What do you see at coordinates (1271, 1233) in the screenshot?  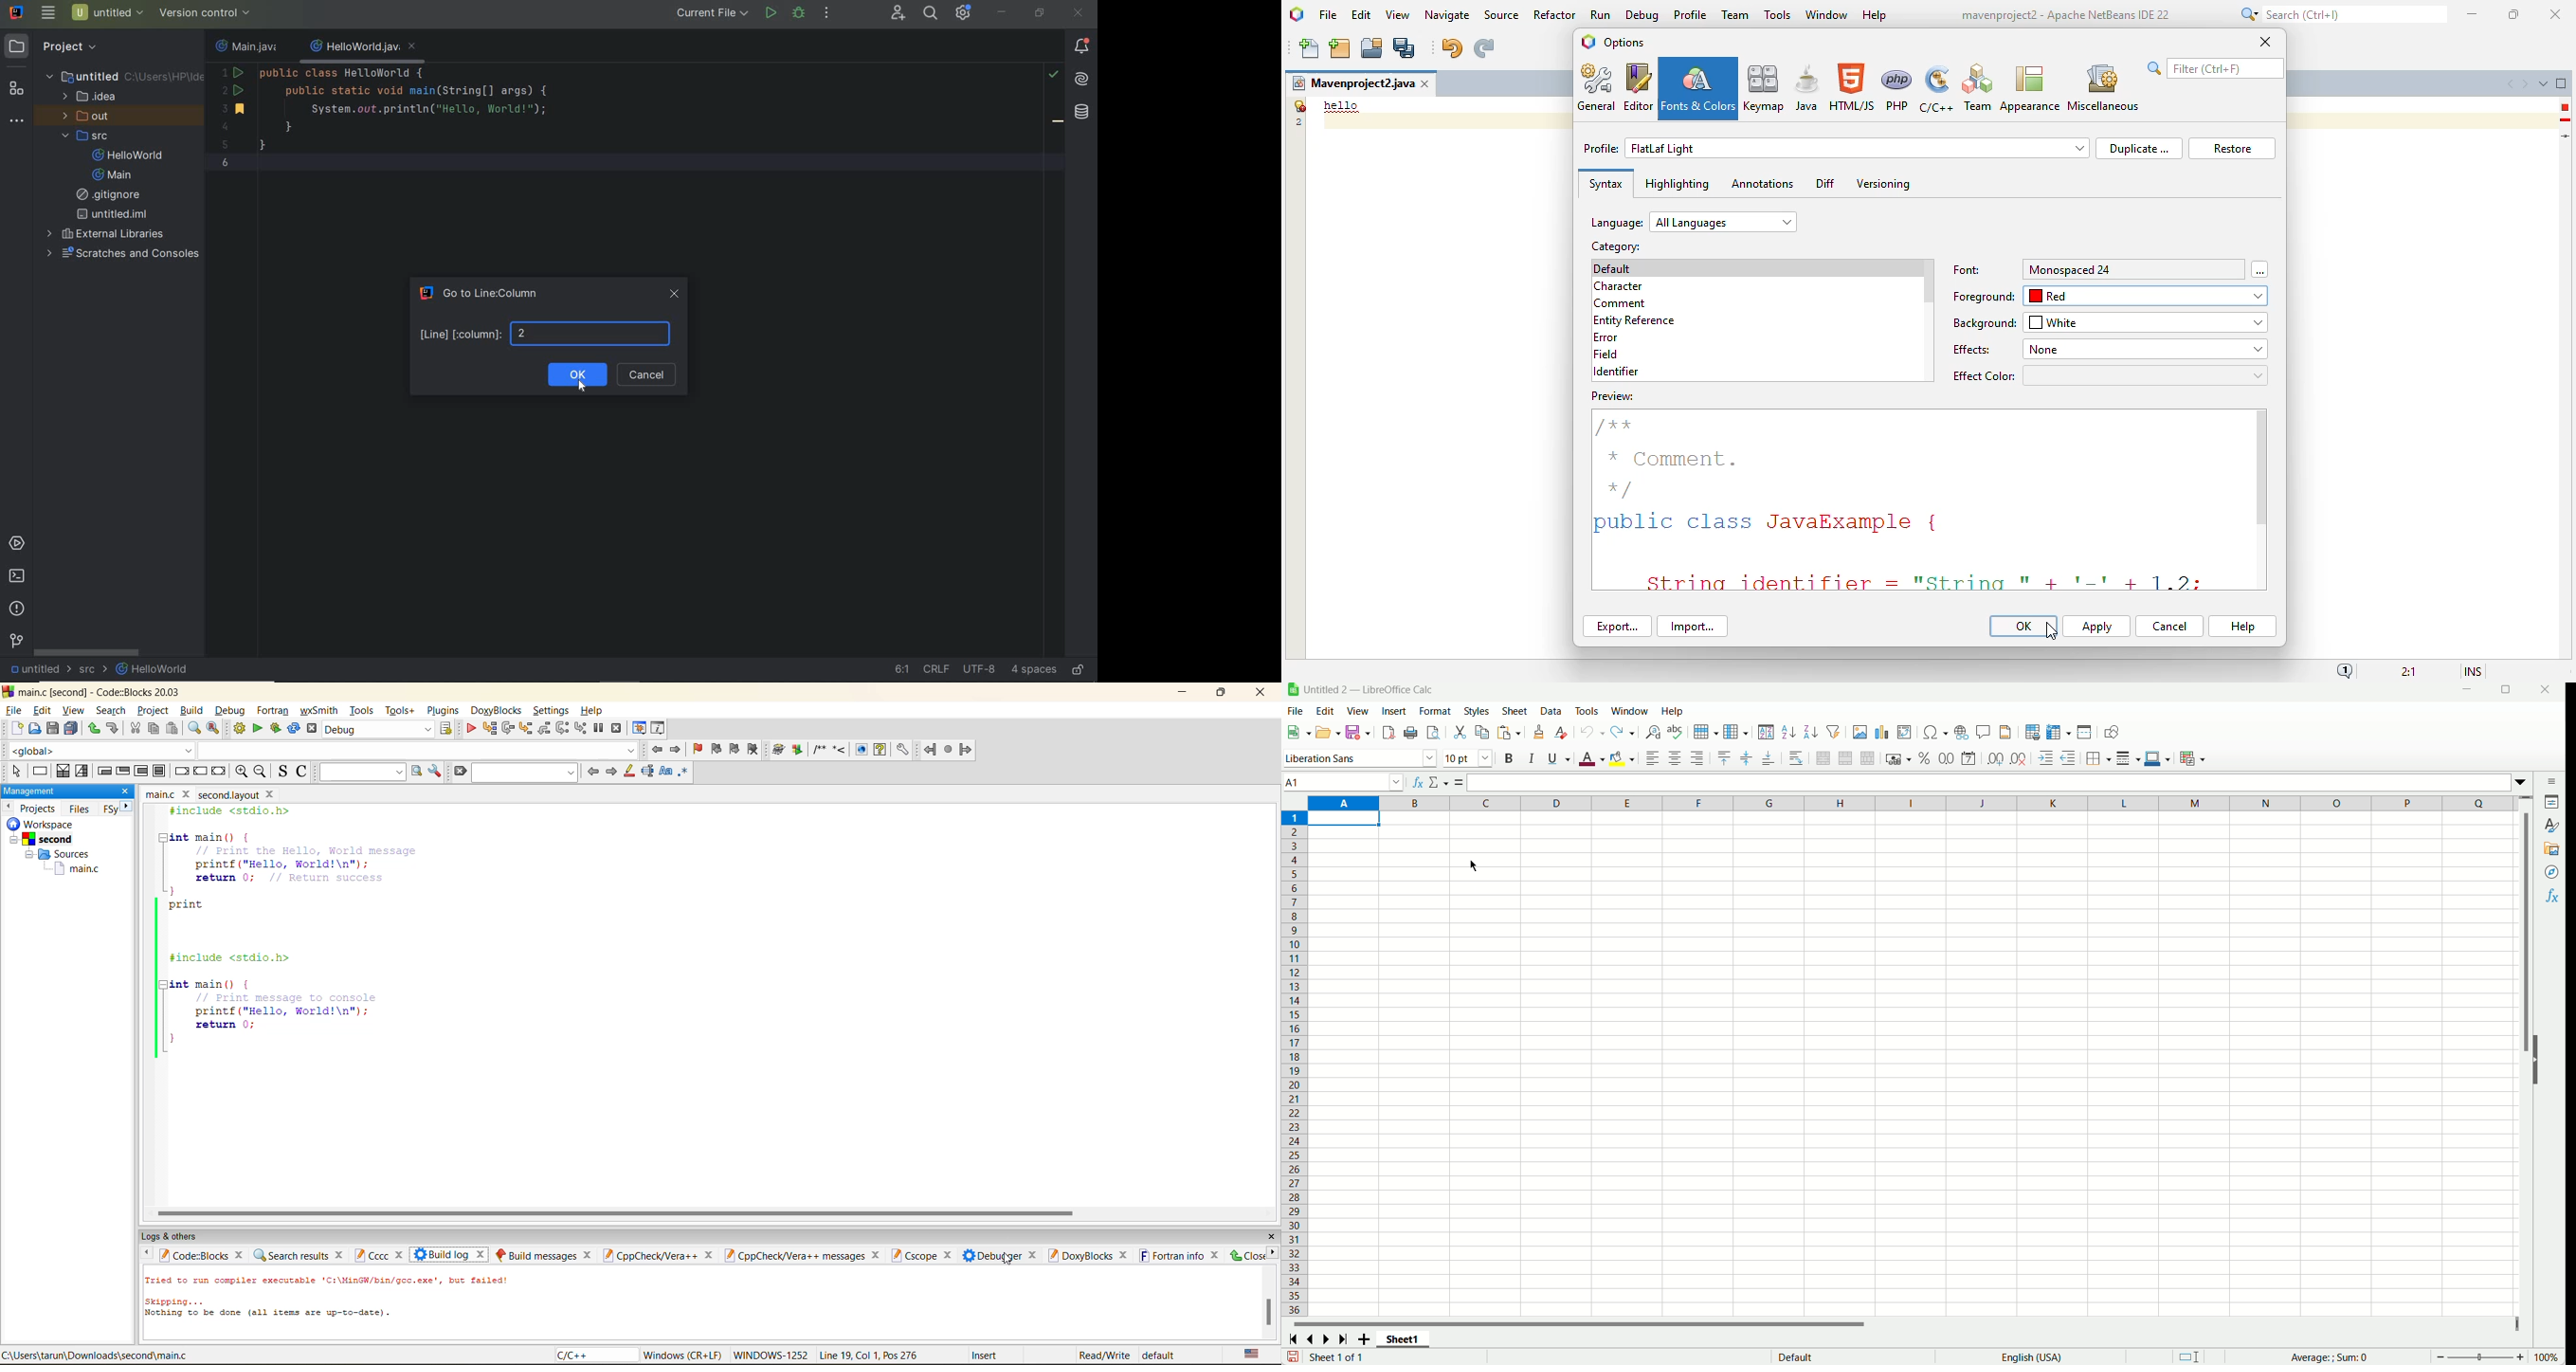 I see `close` at bounding box center [1271, 1233].